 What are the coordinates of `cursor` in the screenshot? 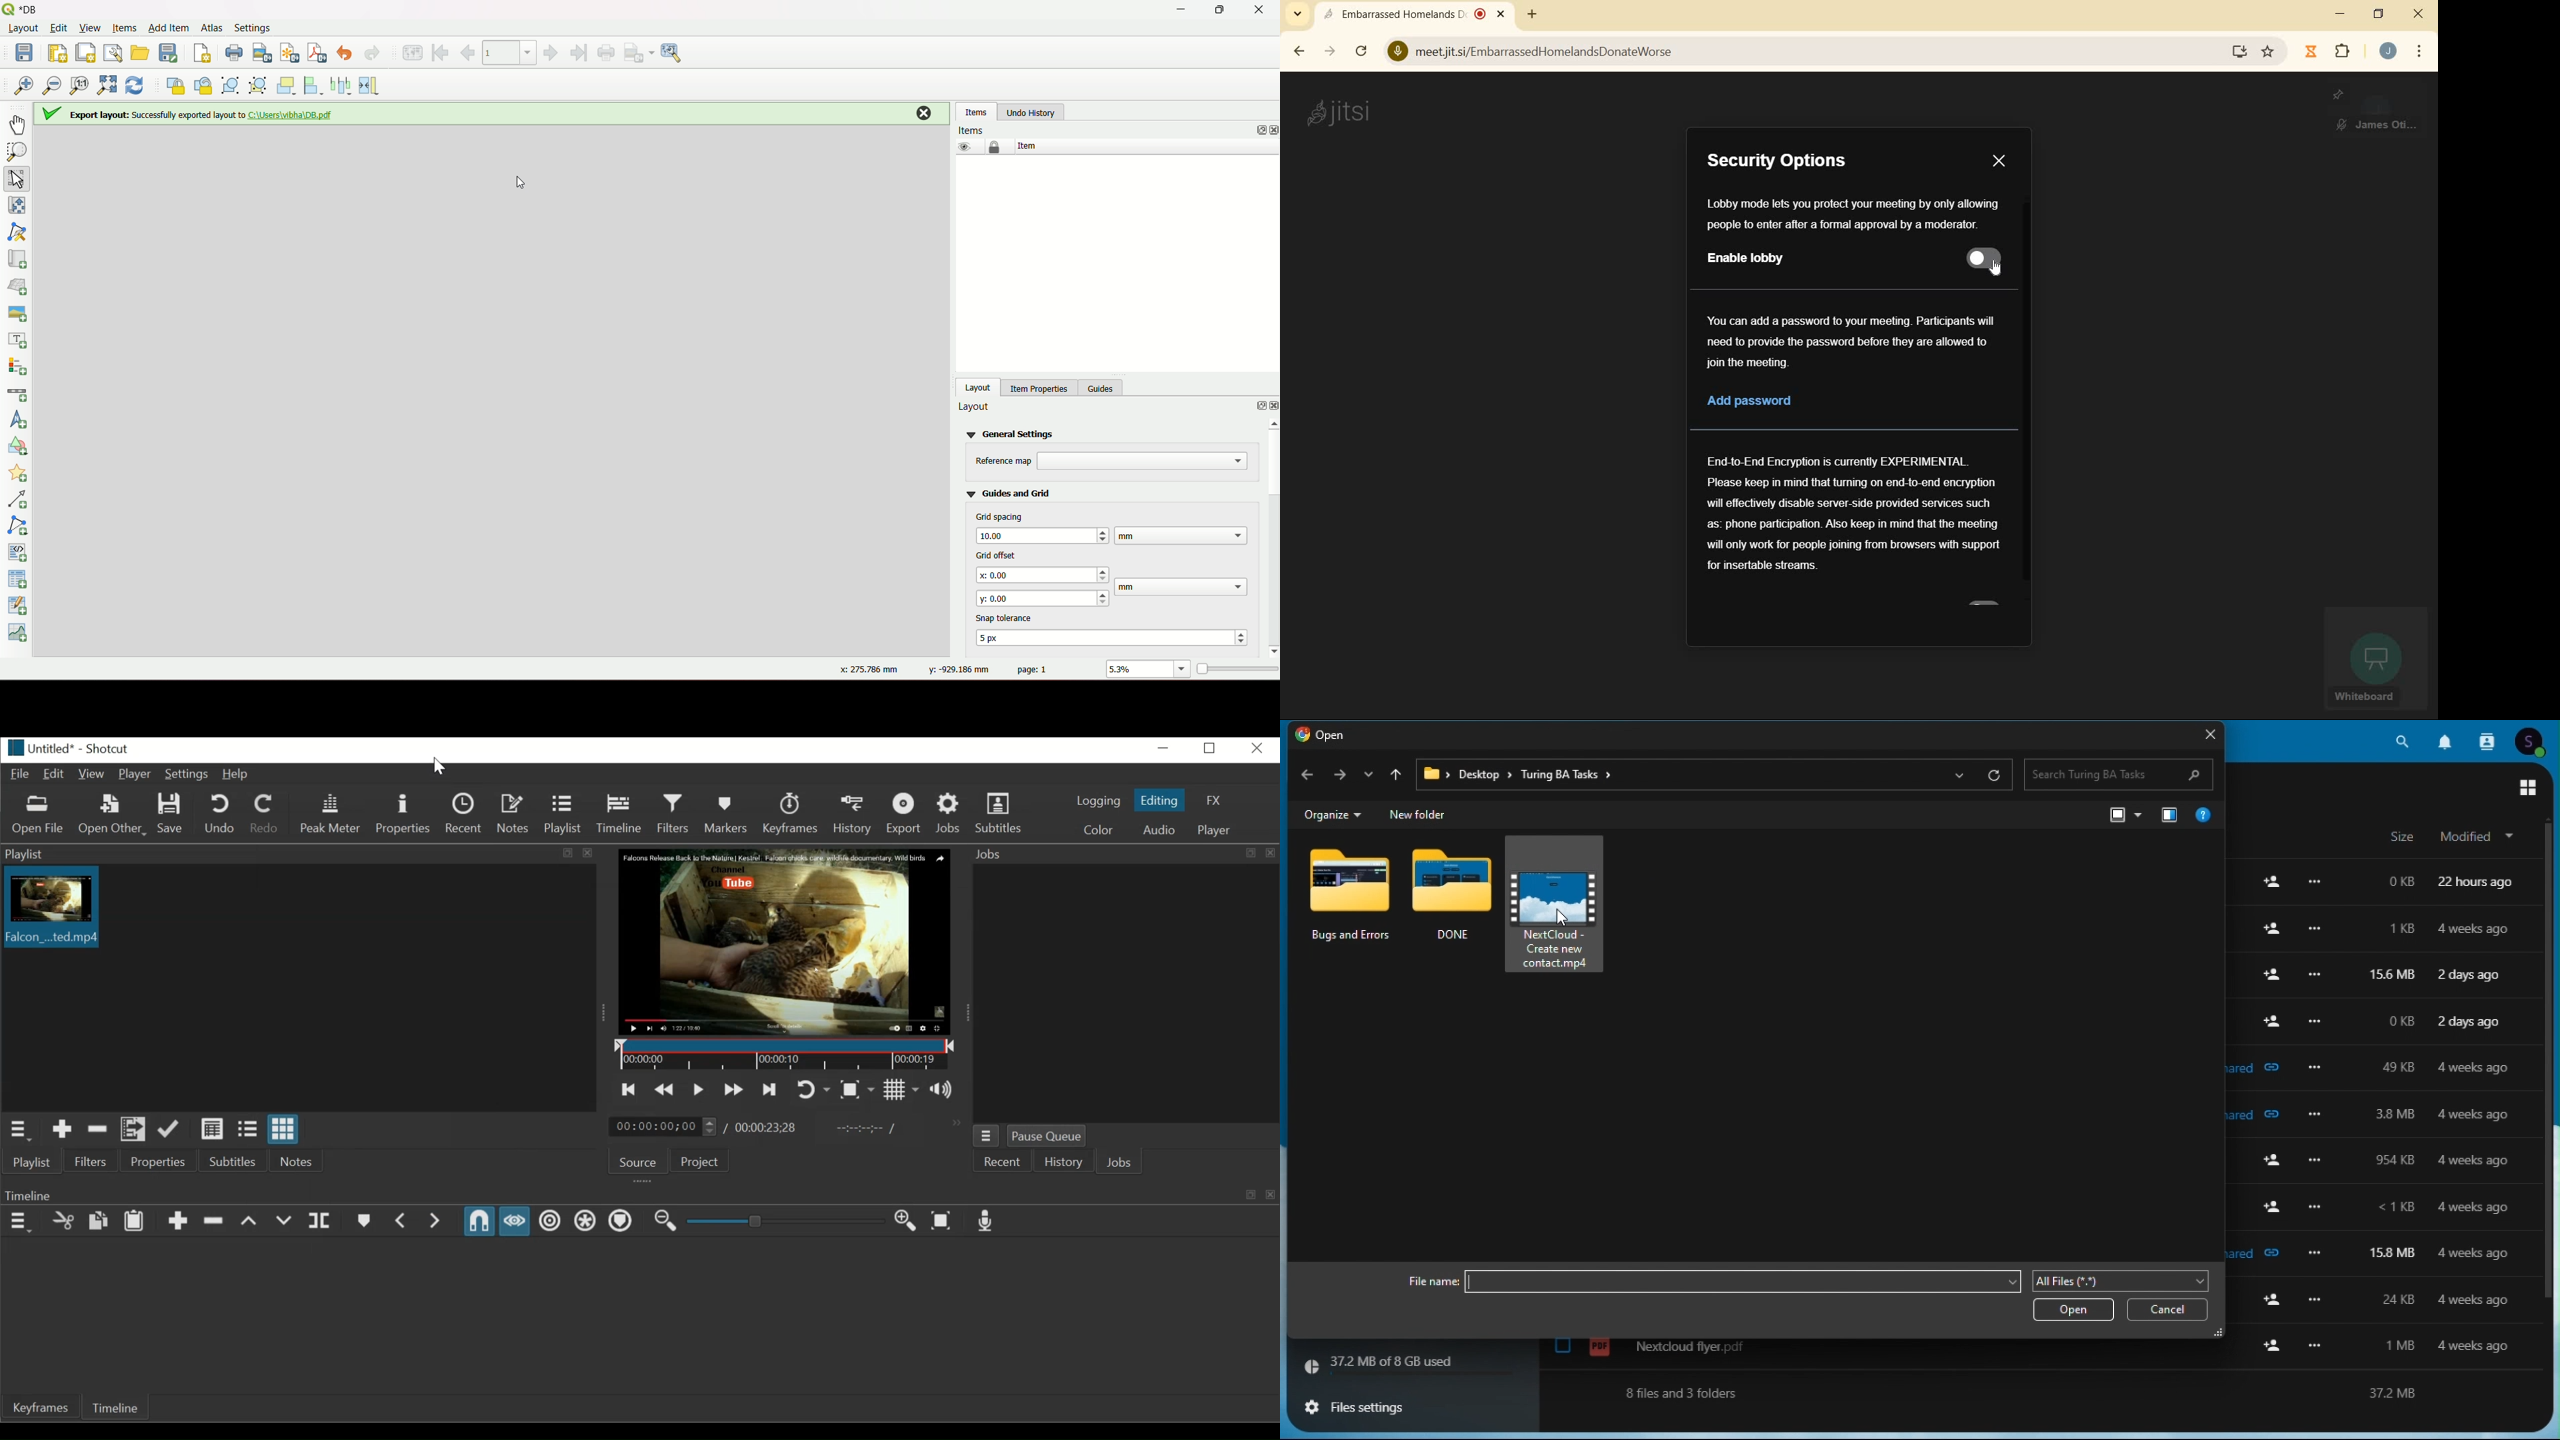 It's located at (515, 177).